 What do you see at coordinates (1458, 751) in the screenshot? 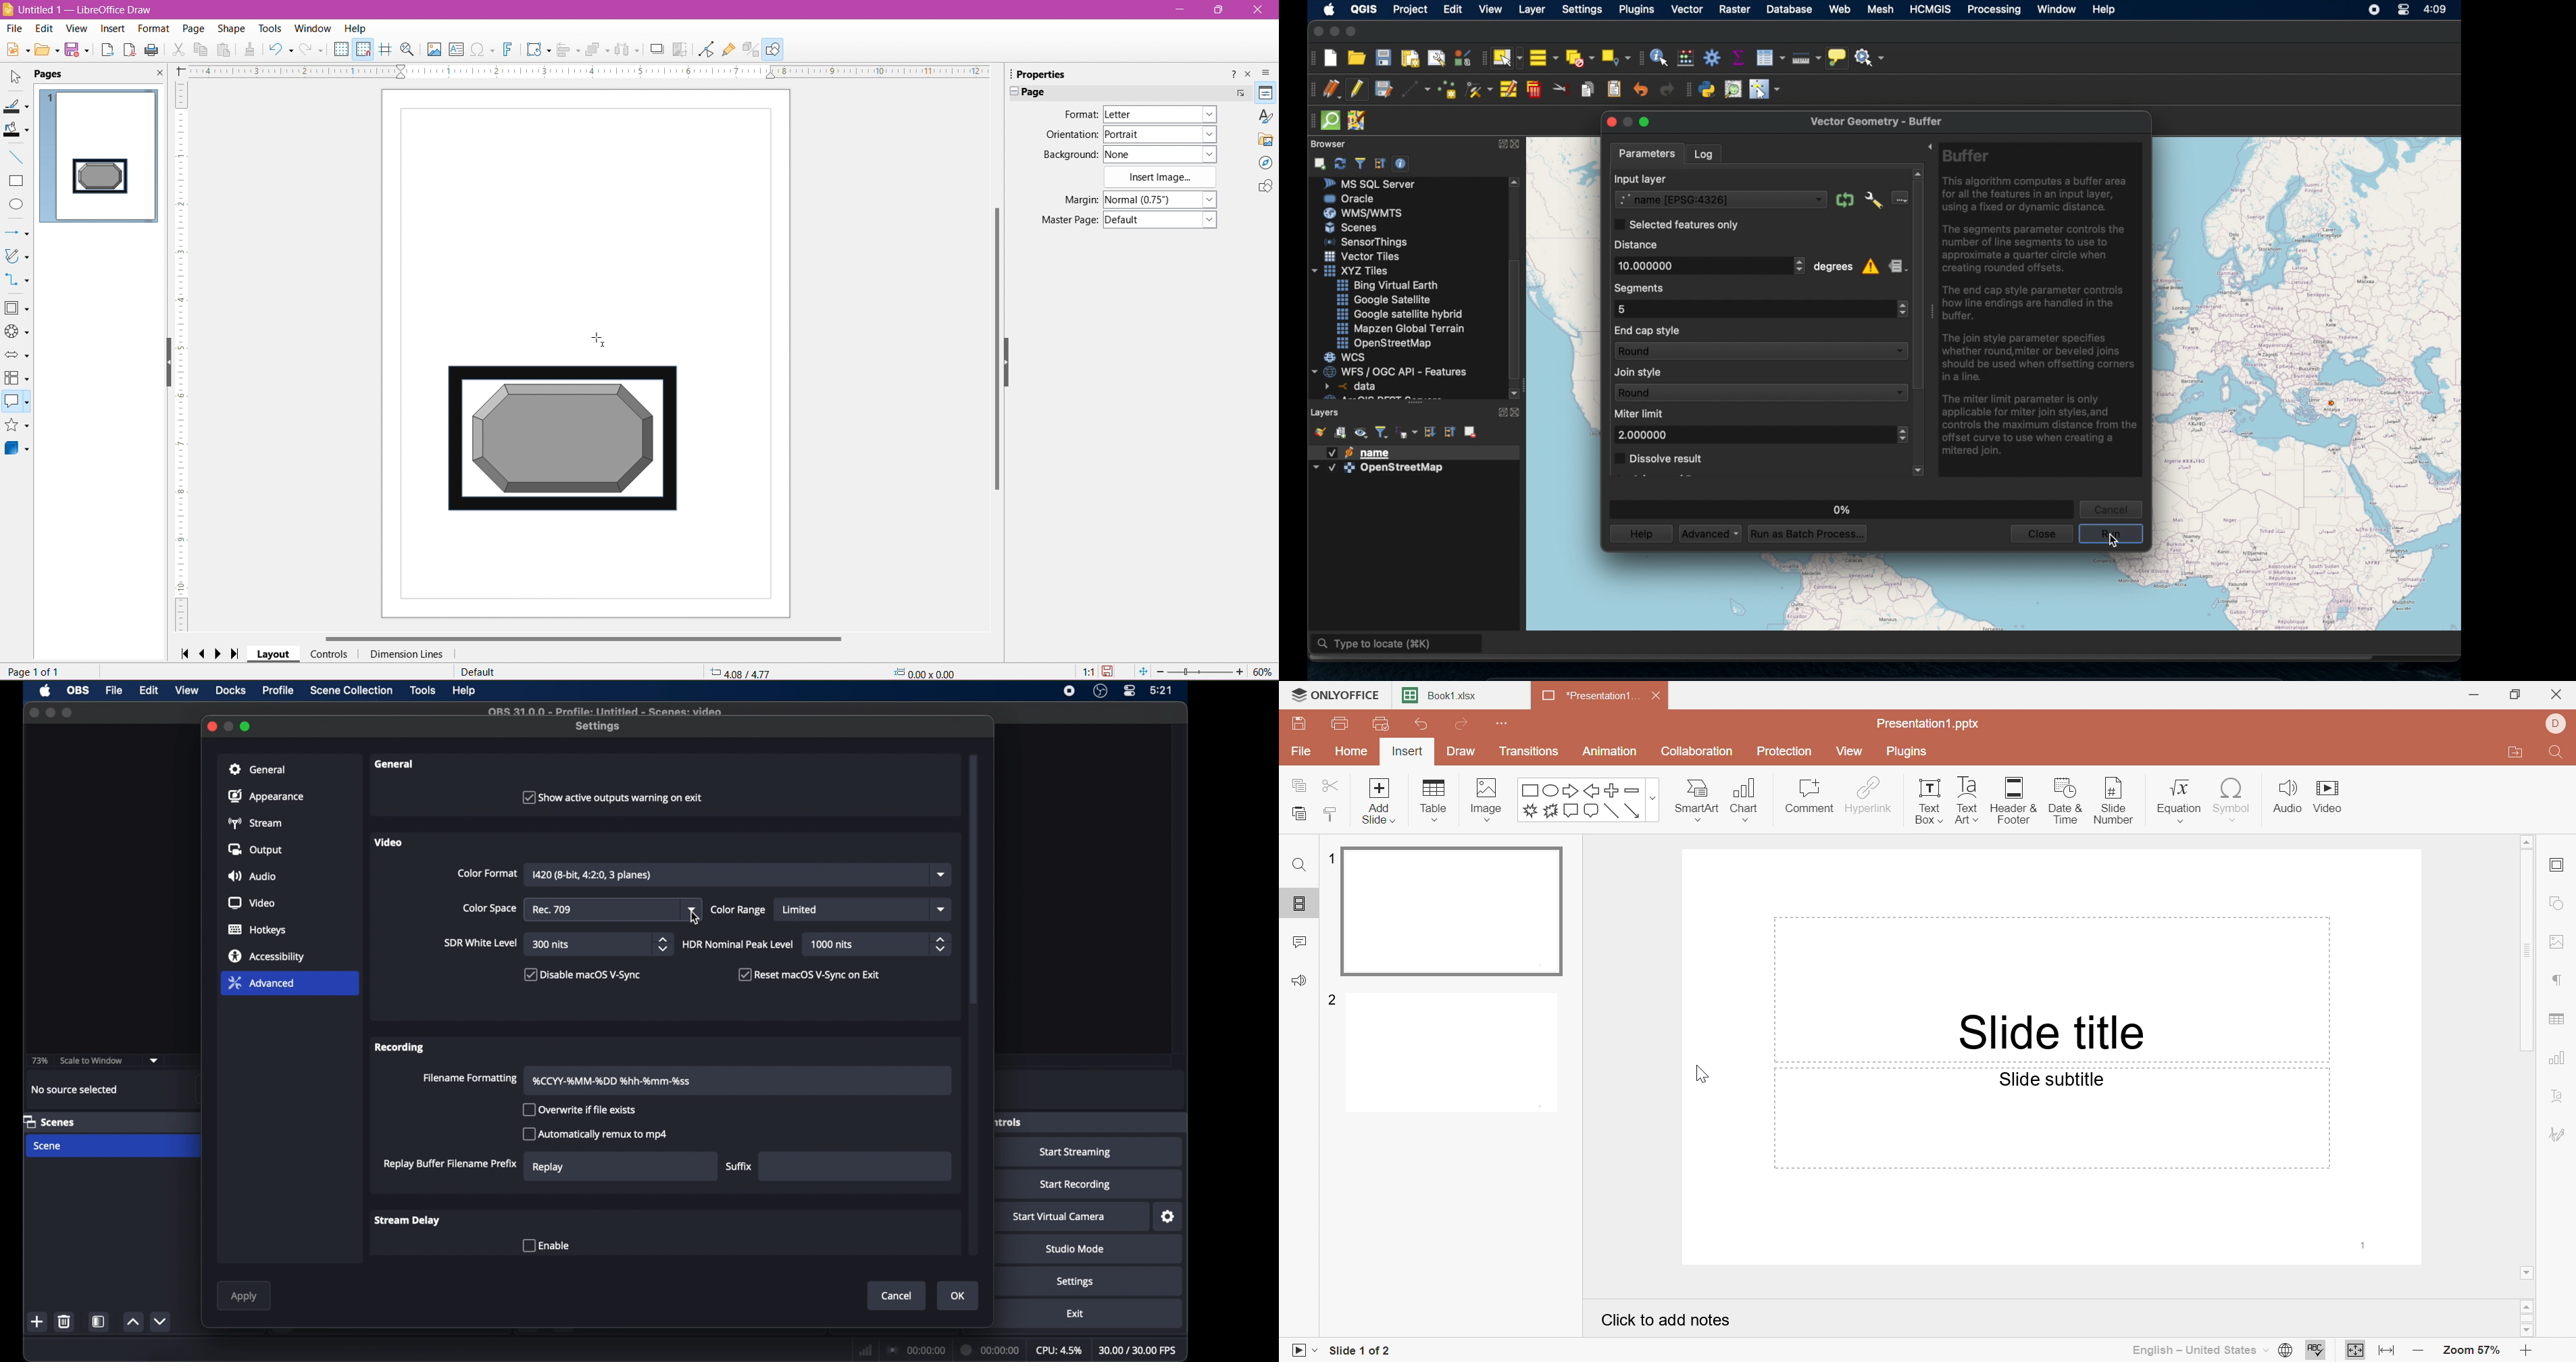
I see `Draw` at bounding box center [1458, 751].